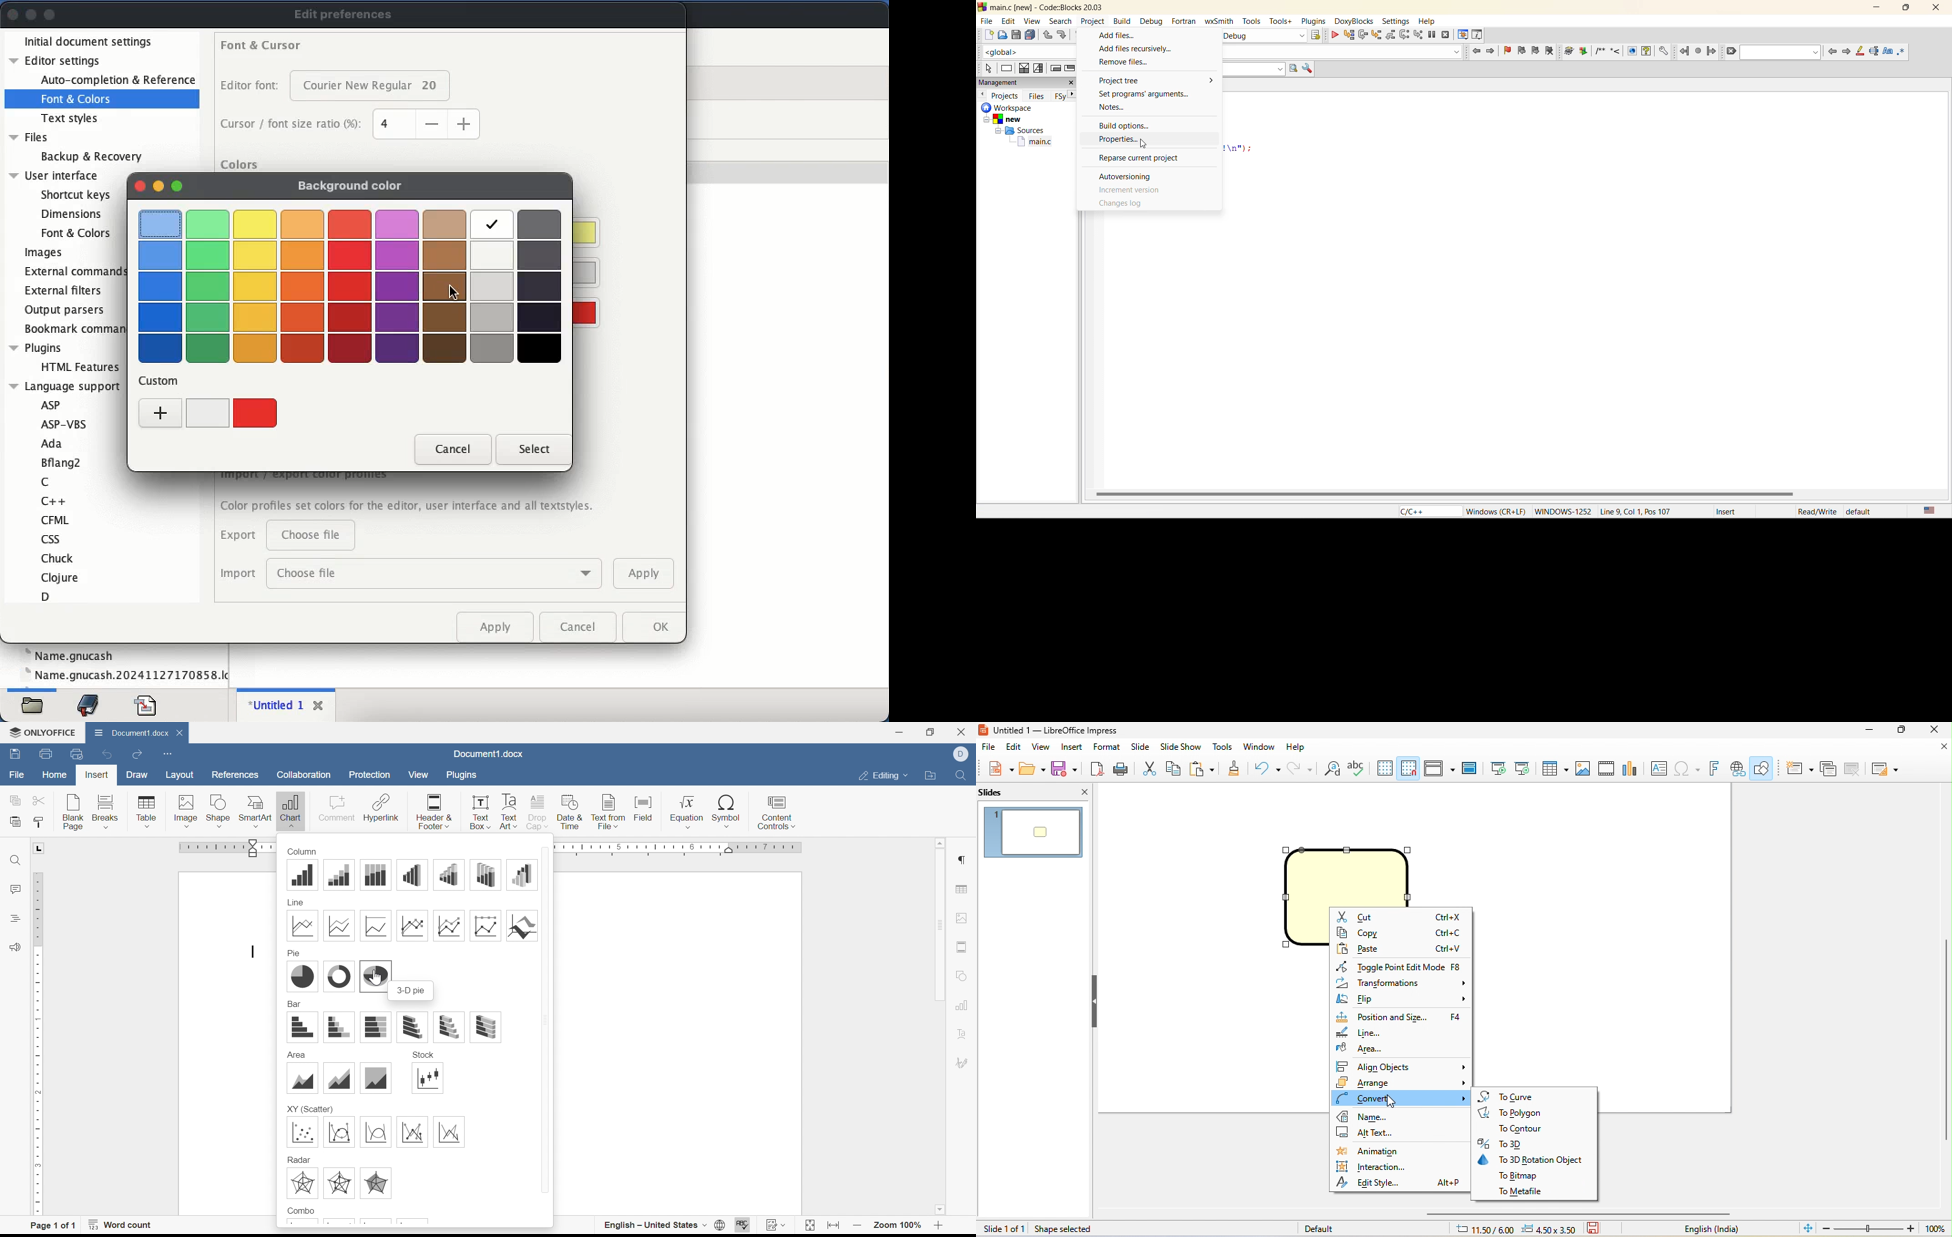 Image resolution: width=1960 pixels, height=1260 pixels. Describe the element at coordinates (1008, 20) in the screenshot. I see `edit` at that location.